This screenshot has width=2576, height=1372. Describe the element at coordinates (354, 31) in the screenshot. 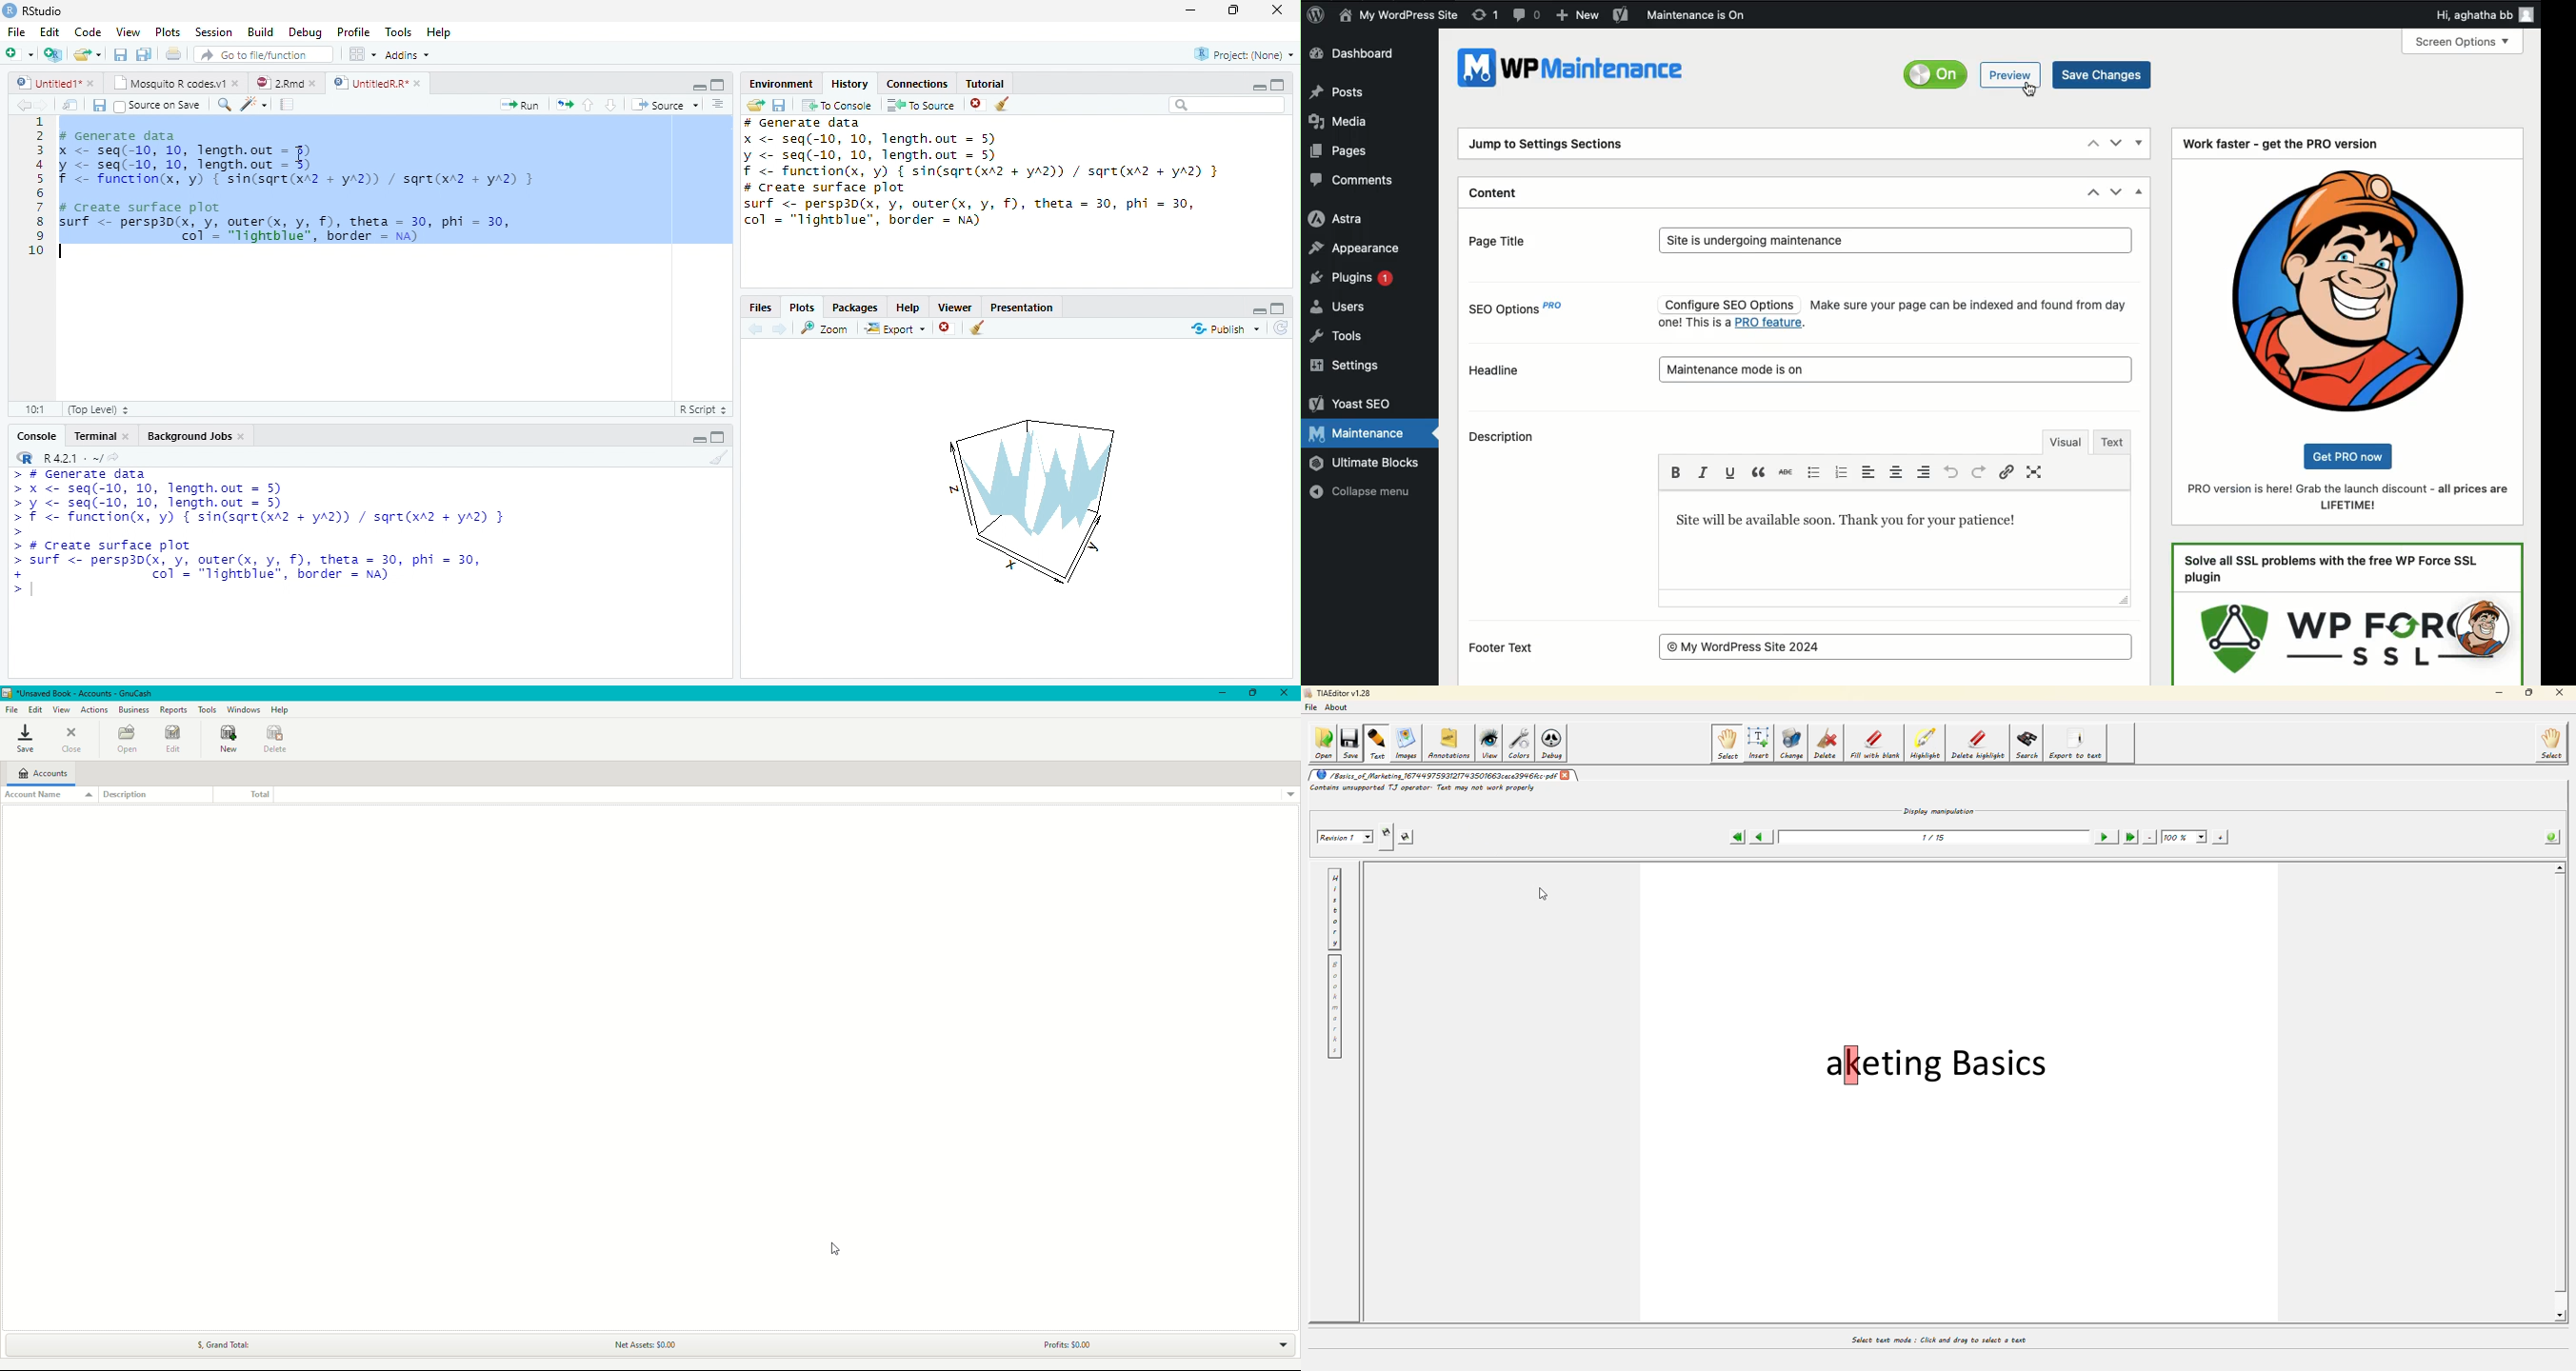

I see `Profile` at that location.